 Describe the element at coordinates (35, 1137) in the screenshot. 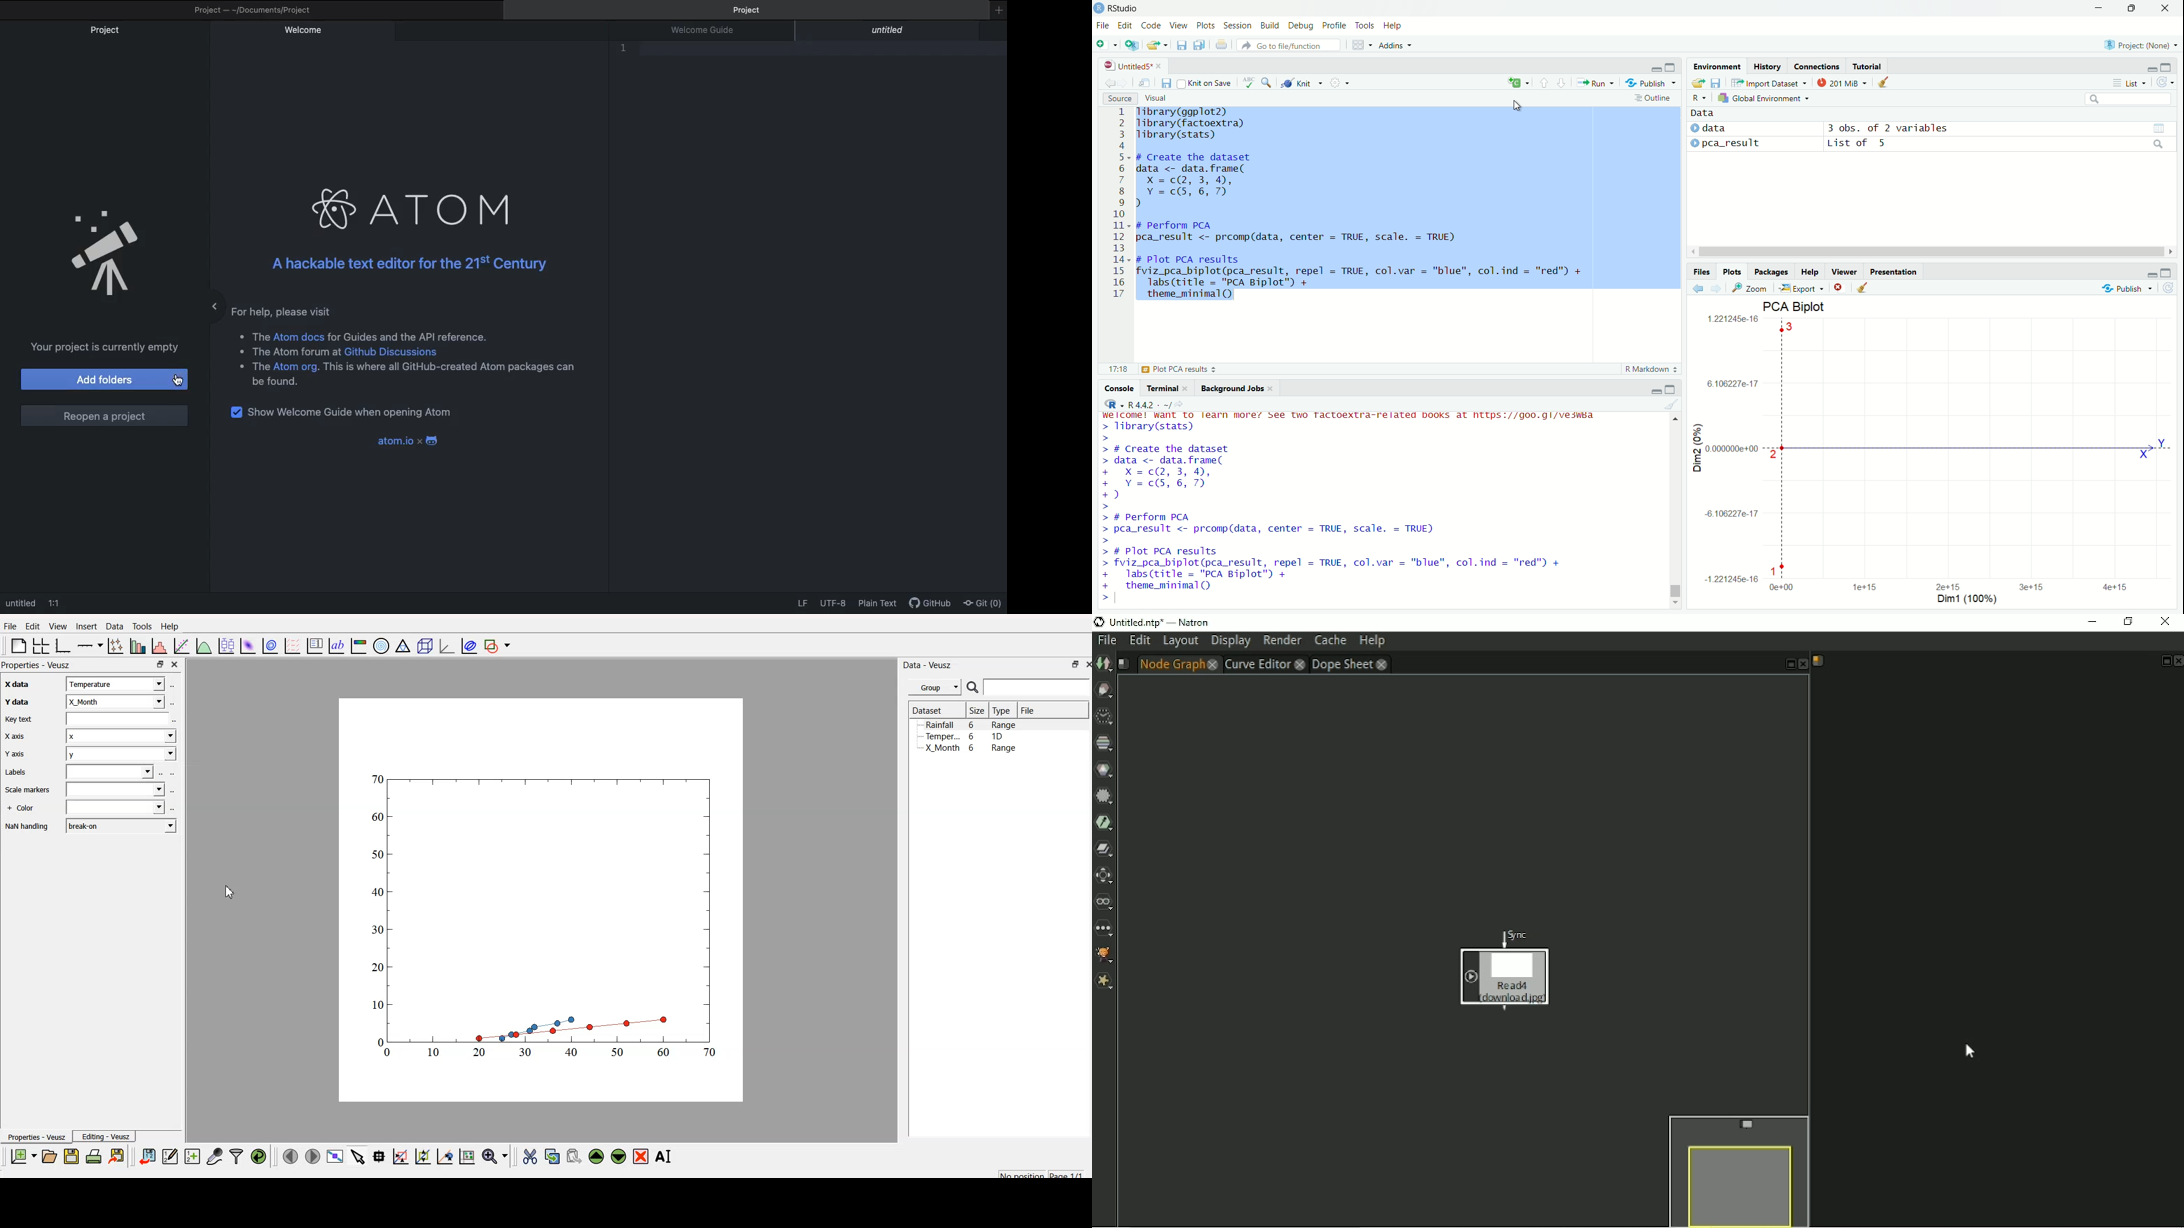

I see `Properties - Veusz` at that location.